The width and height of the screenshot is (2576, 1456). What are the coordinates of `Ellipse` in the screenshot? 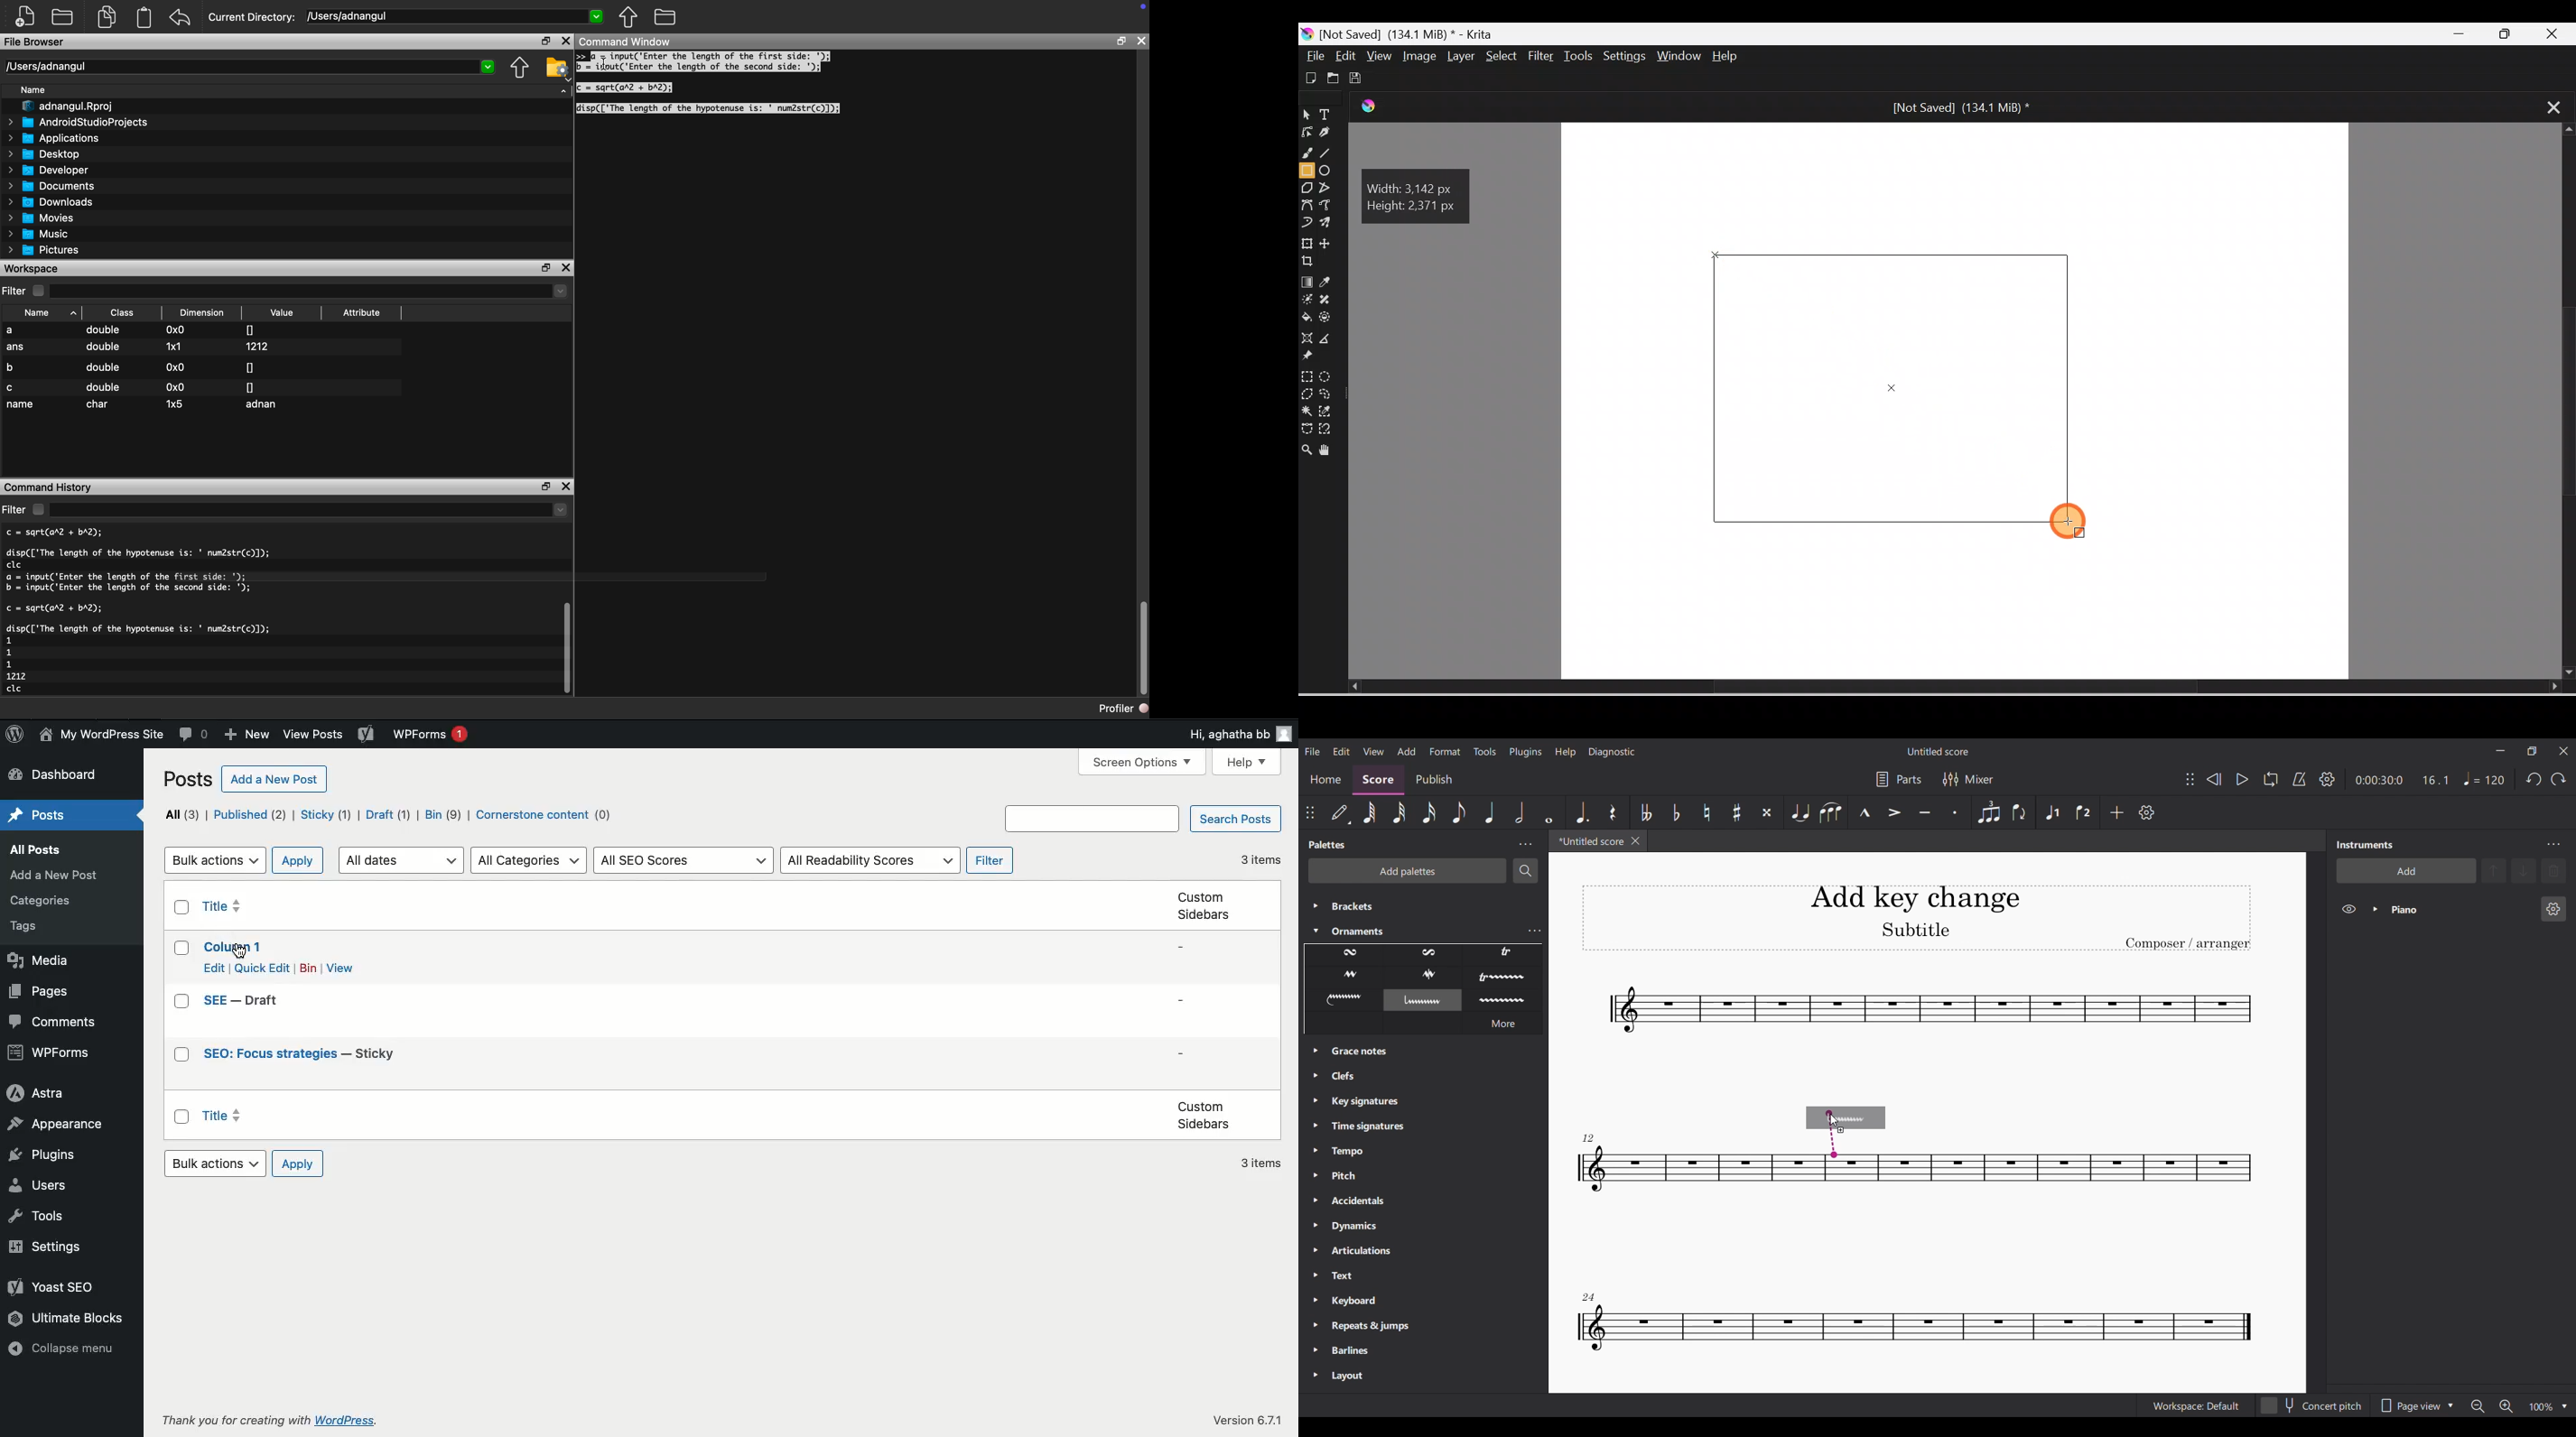 It's located at (1329, 172).